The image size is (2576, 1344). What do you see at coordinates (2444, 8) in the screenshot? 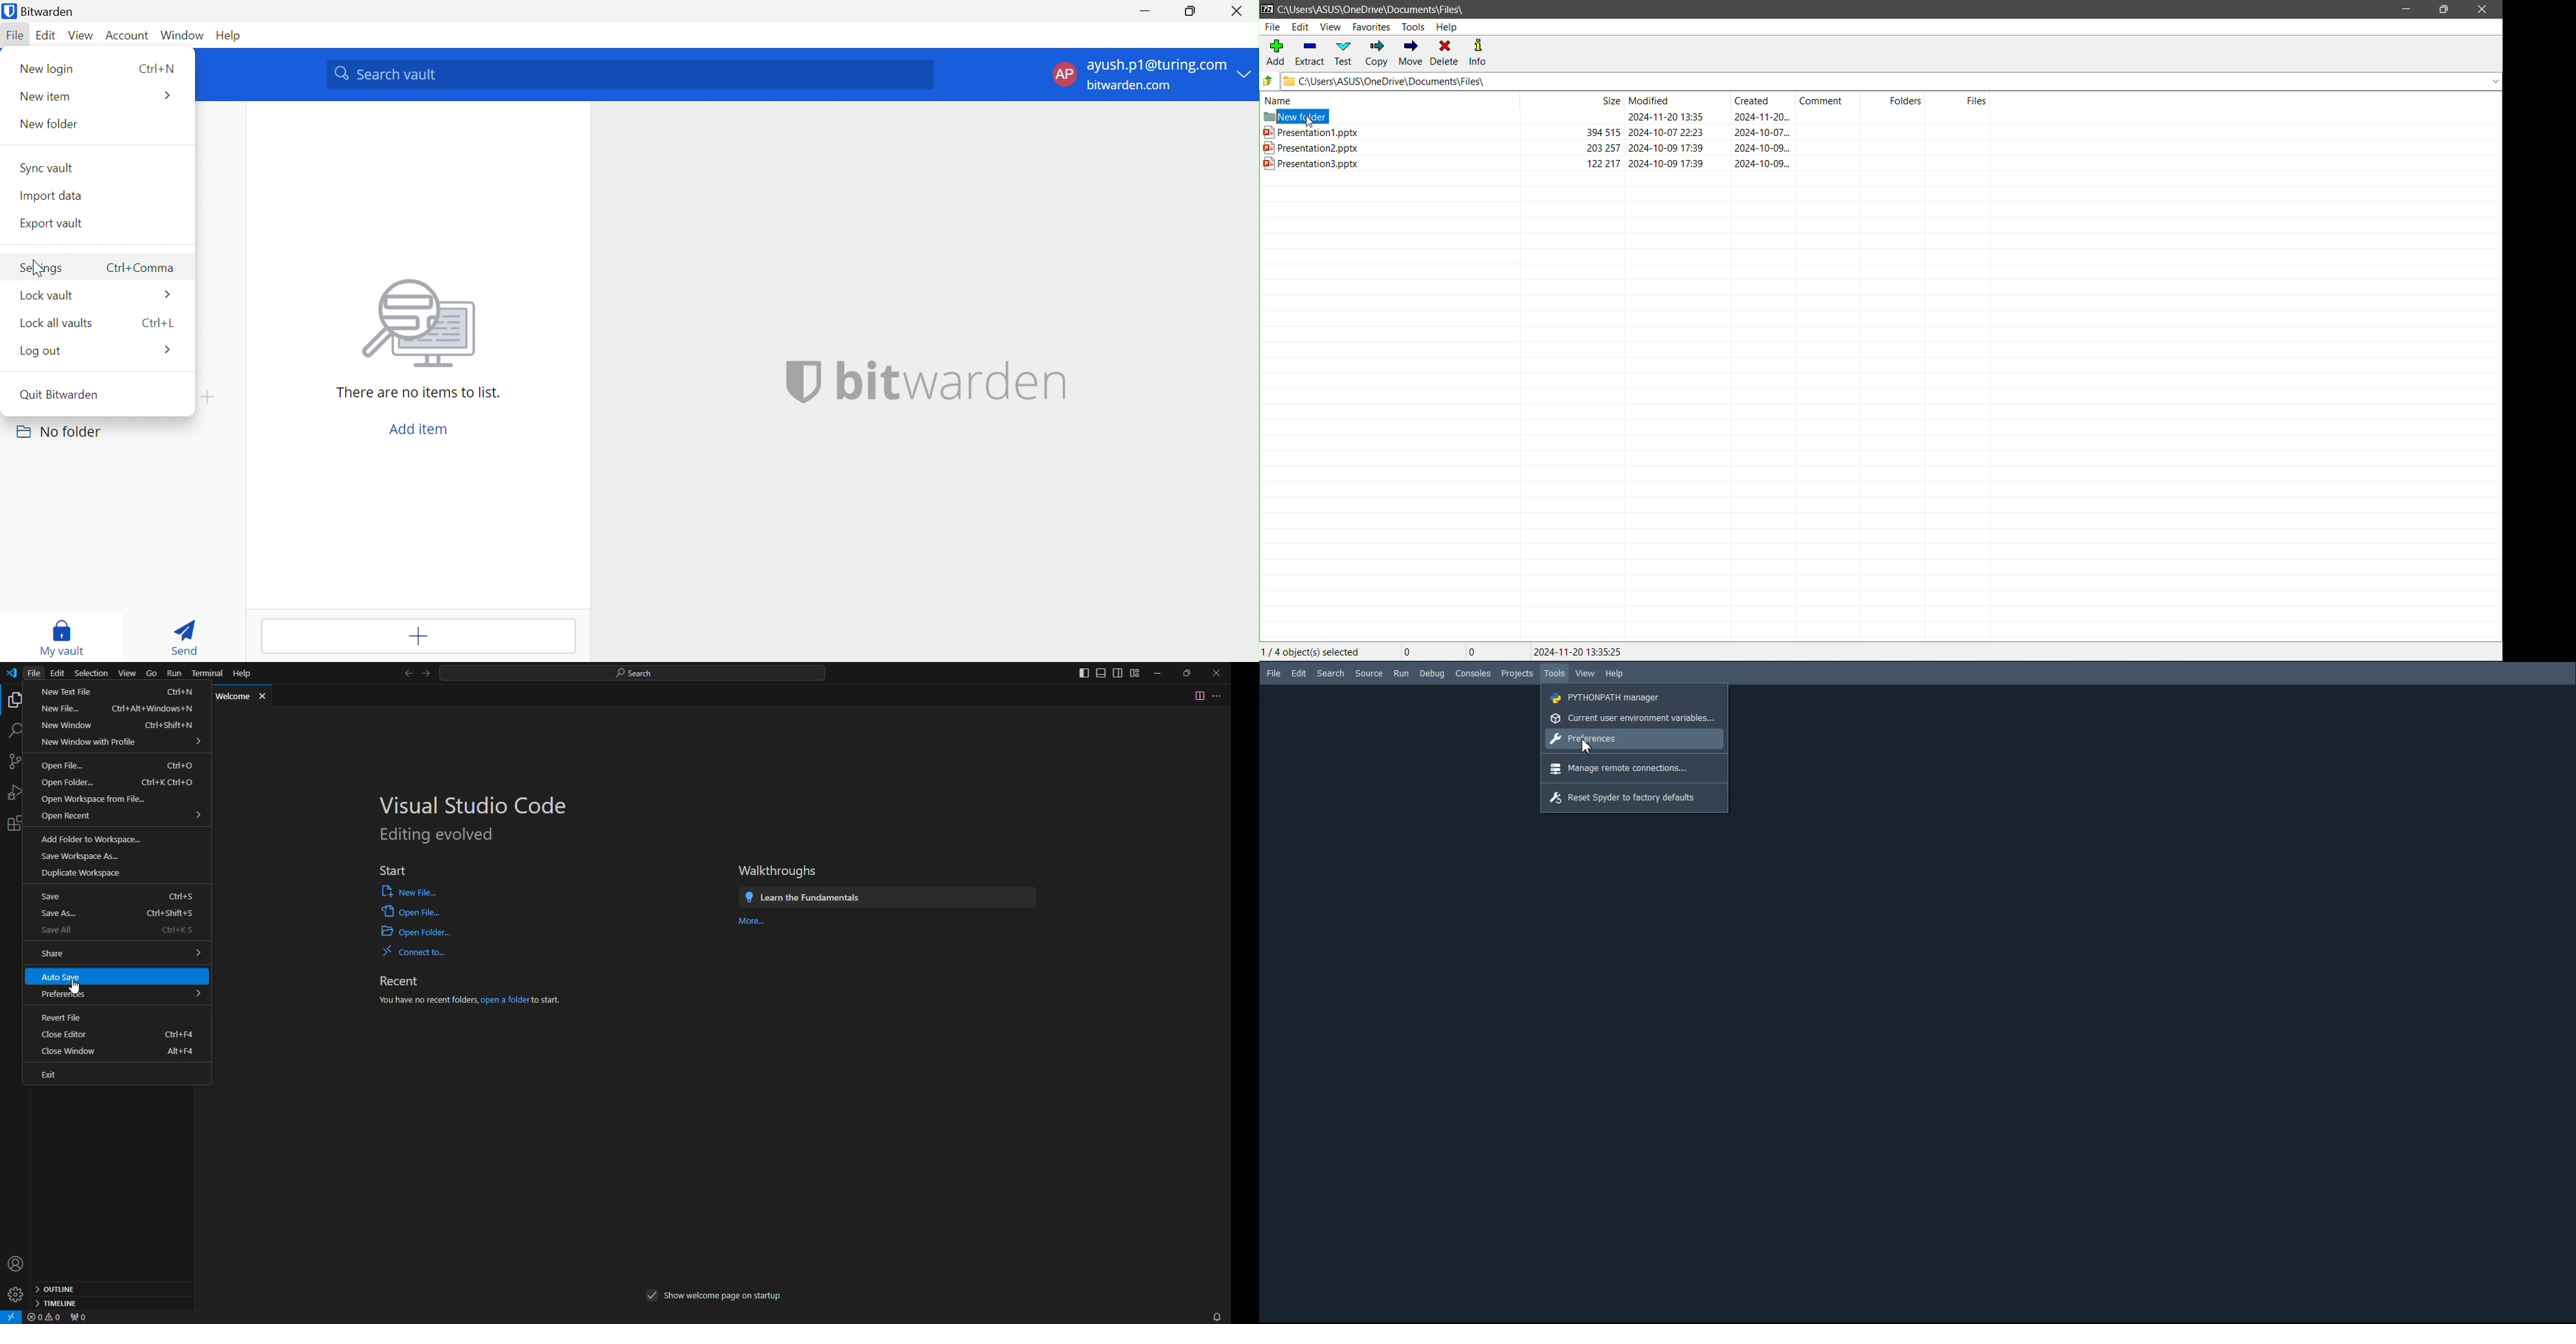
I see `Restore Down` at bounding box center [2444, 8].